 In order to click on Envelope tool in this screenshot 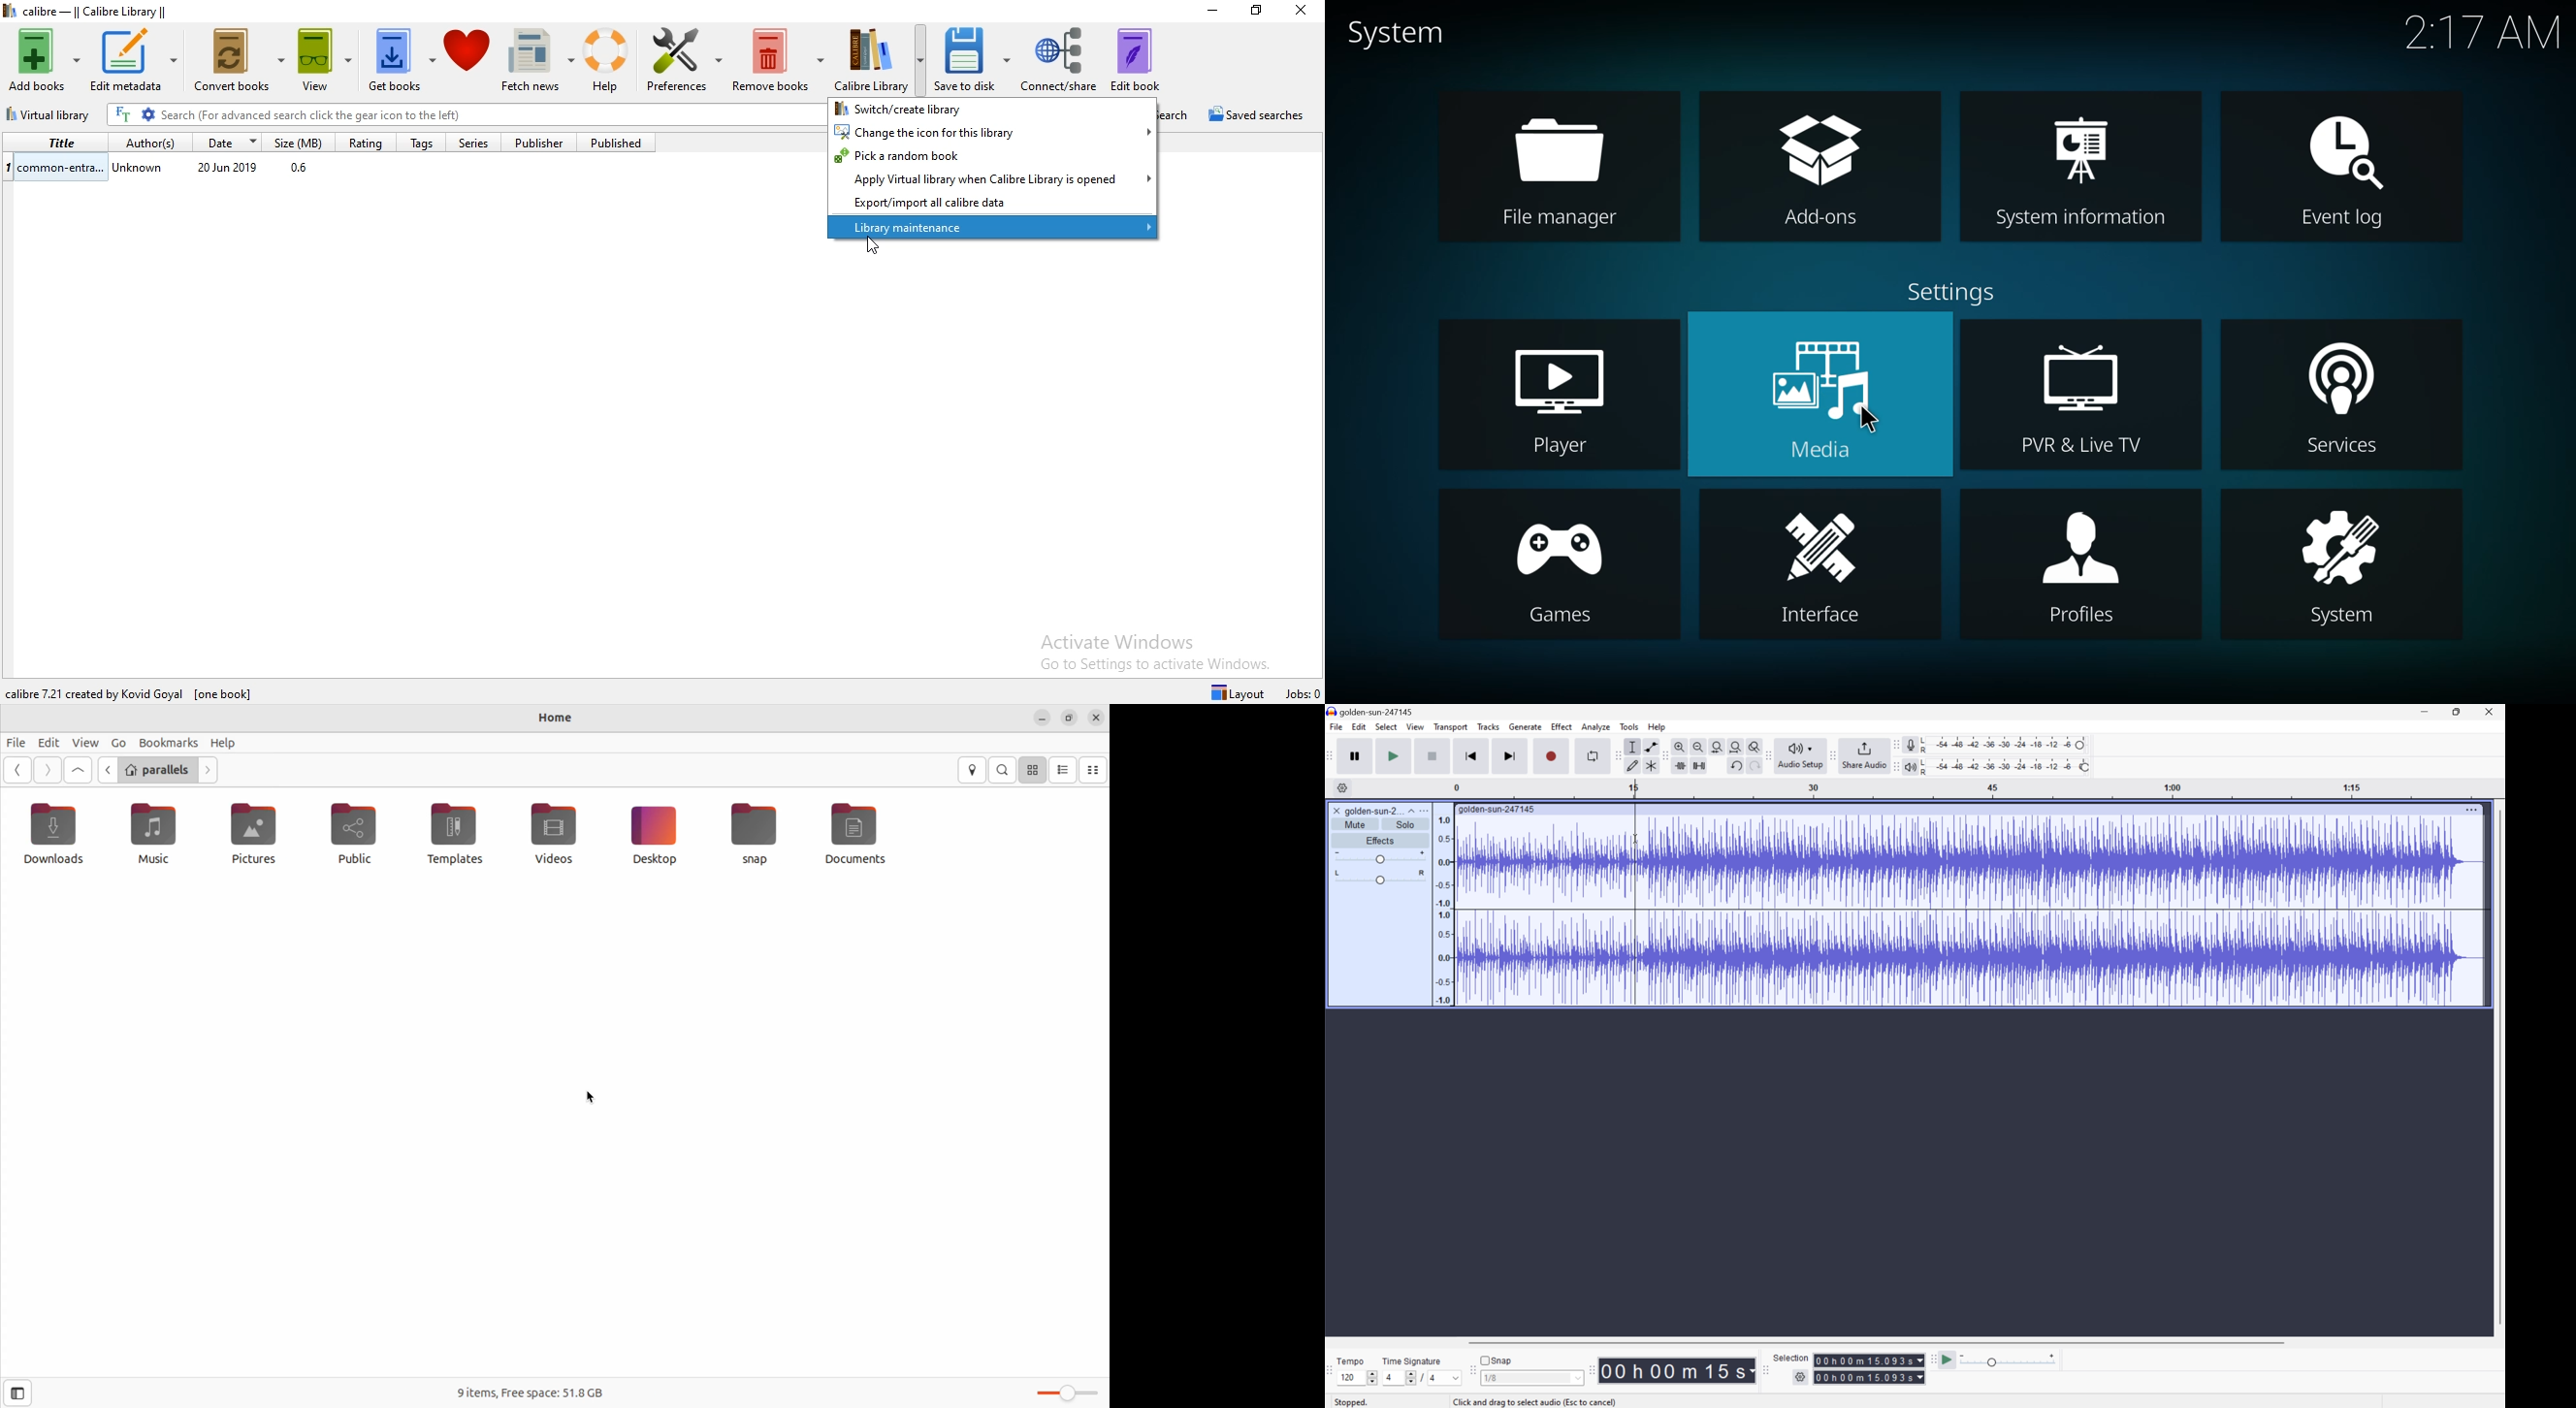, I will do `click(1649, 746)`.